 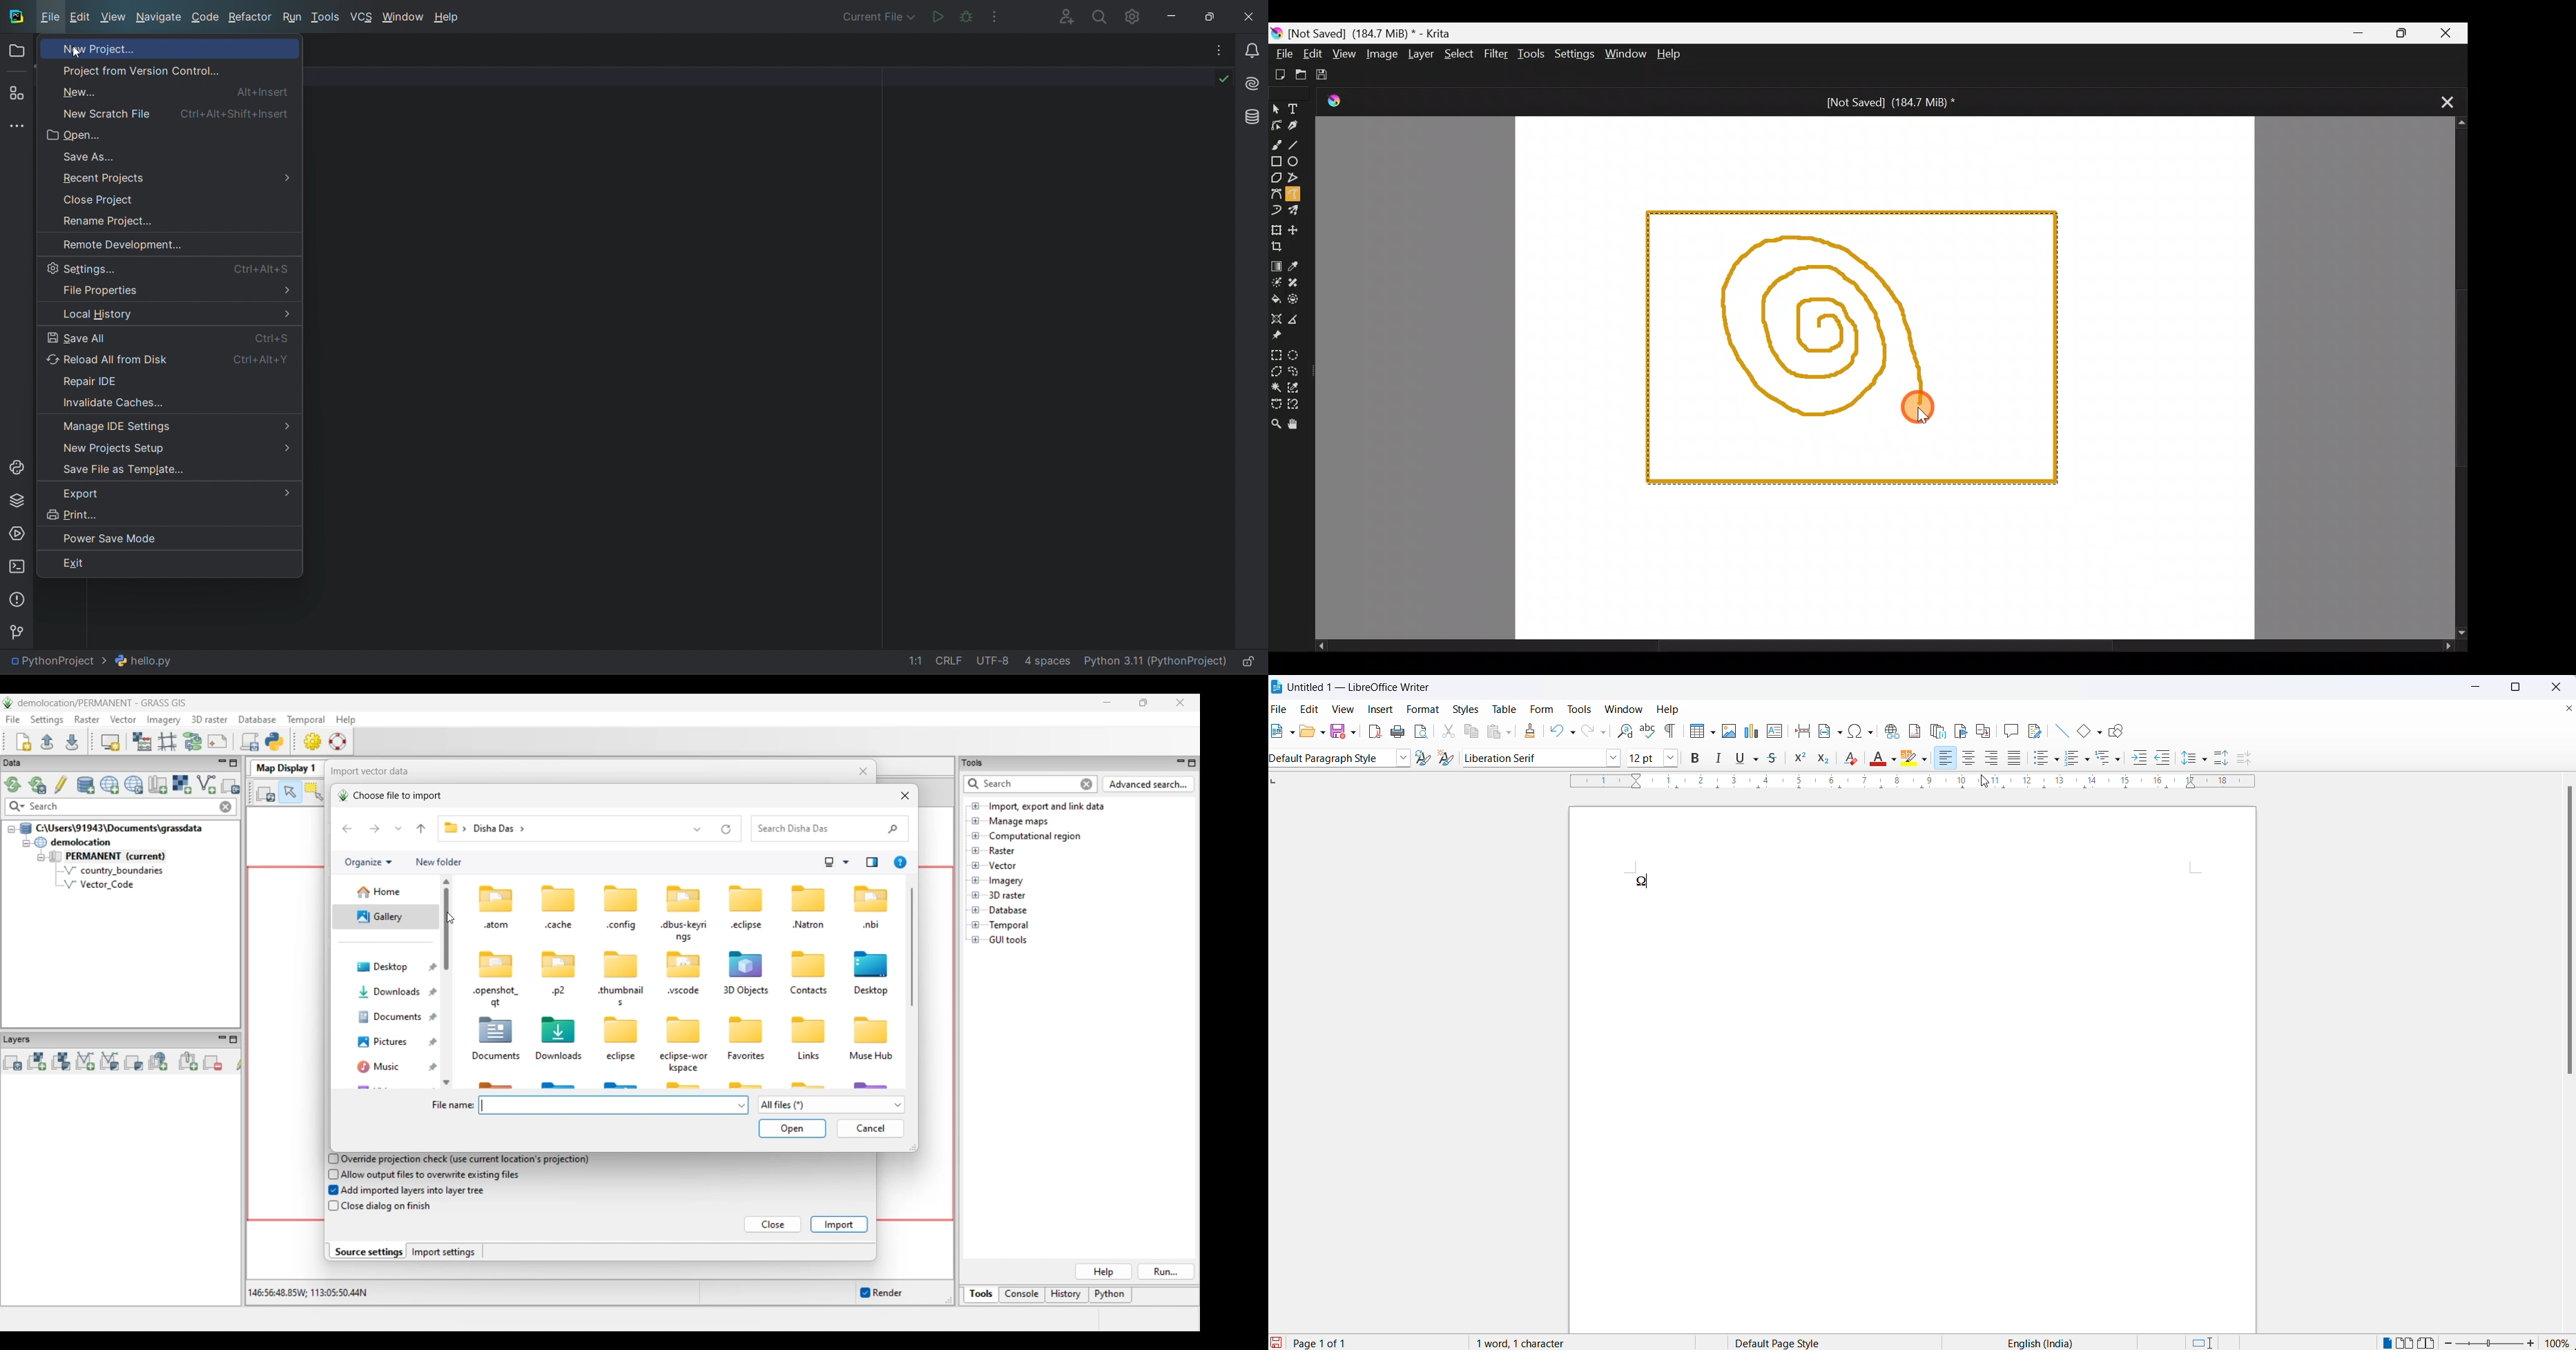 What do you see at coordinates (2481, 687) in the screenshot?
I see `minimize` at bounding box center [2481, 687].